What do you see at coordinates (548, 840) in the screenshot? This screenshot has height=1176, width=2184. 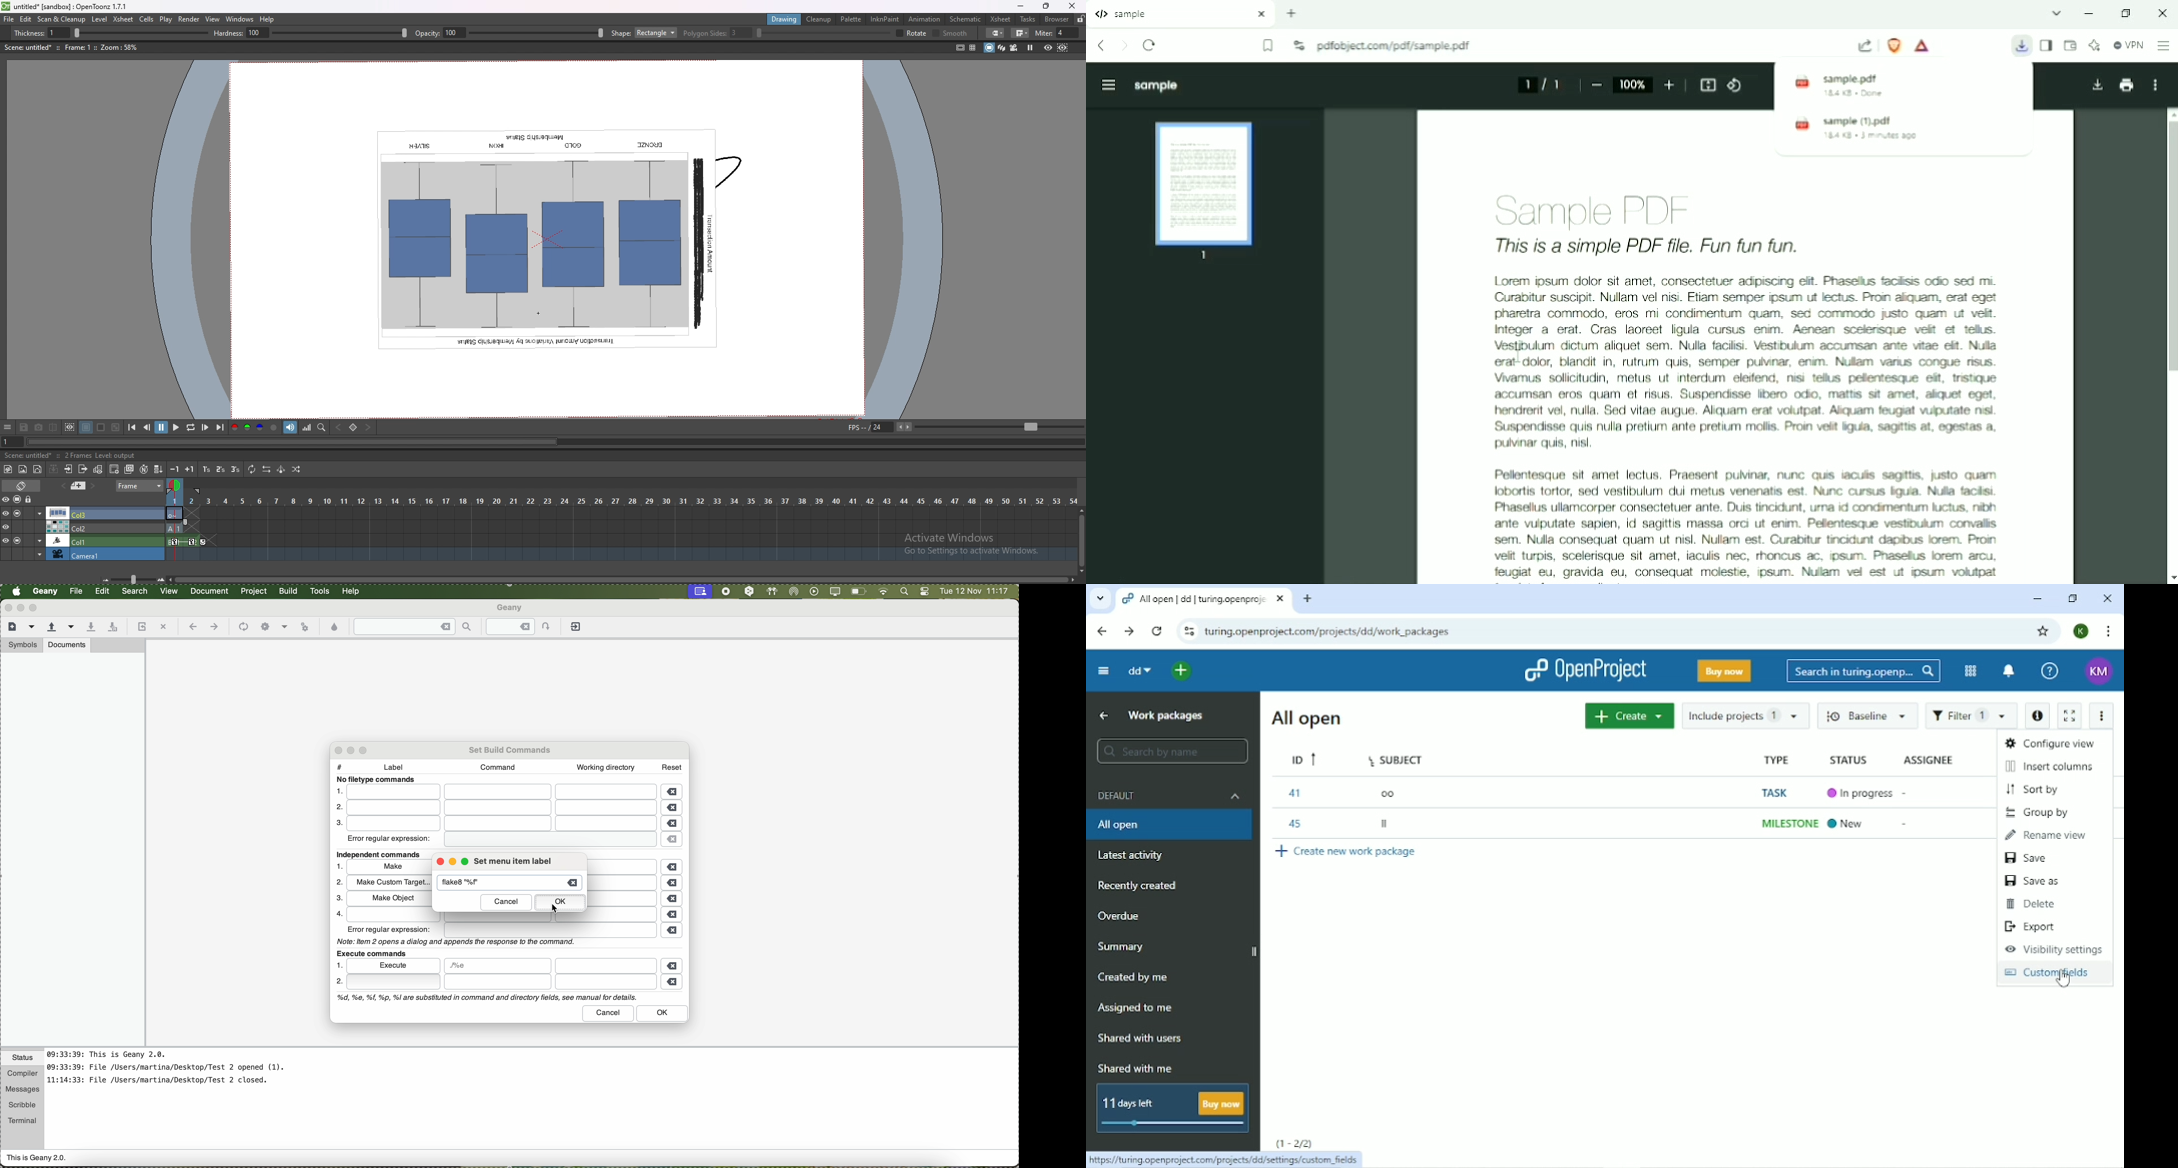 I see `file` at bounding box center [548, 840].